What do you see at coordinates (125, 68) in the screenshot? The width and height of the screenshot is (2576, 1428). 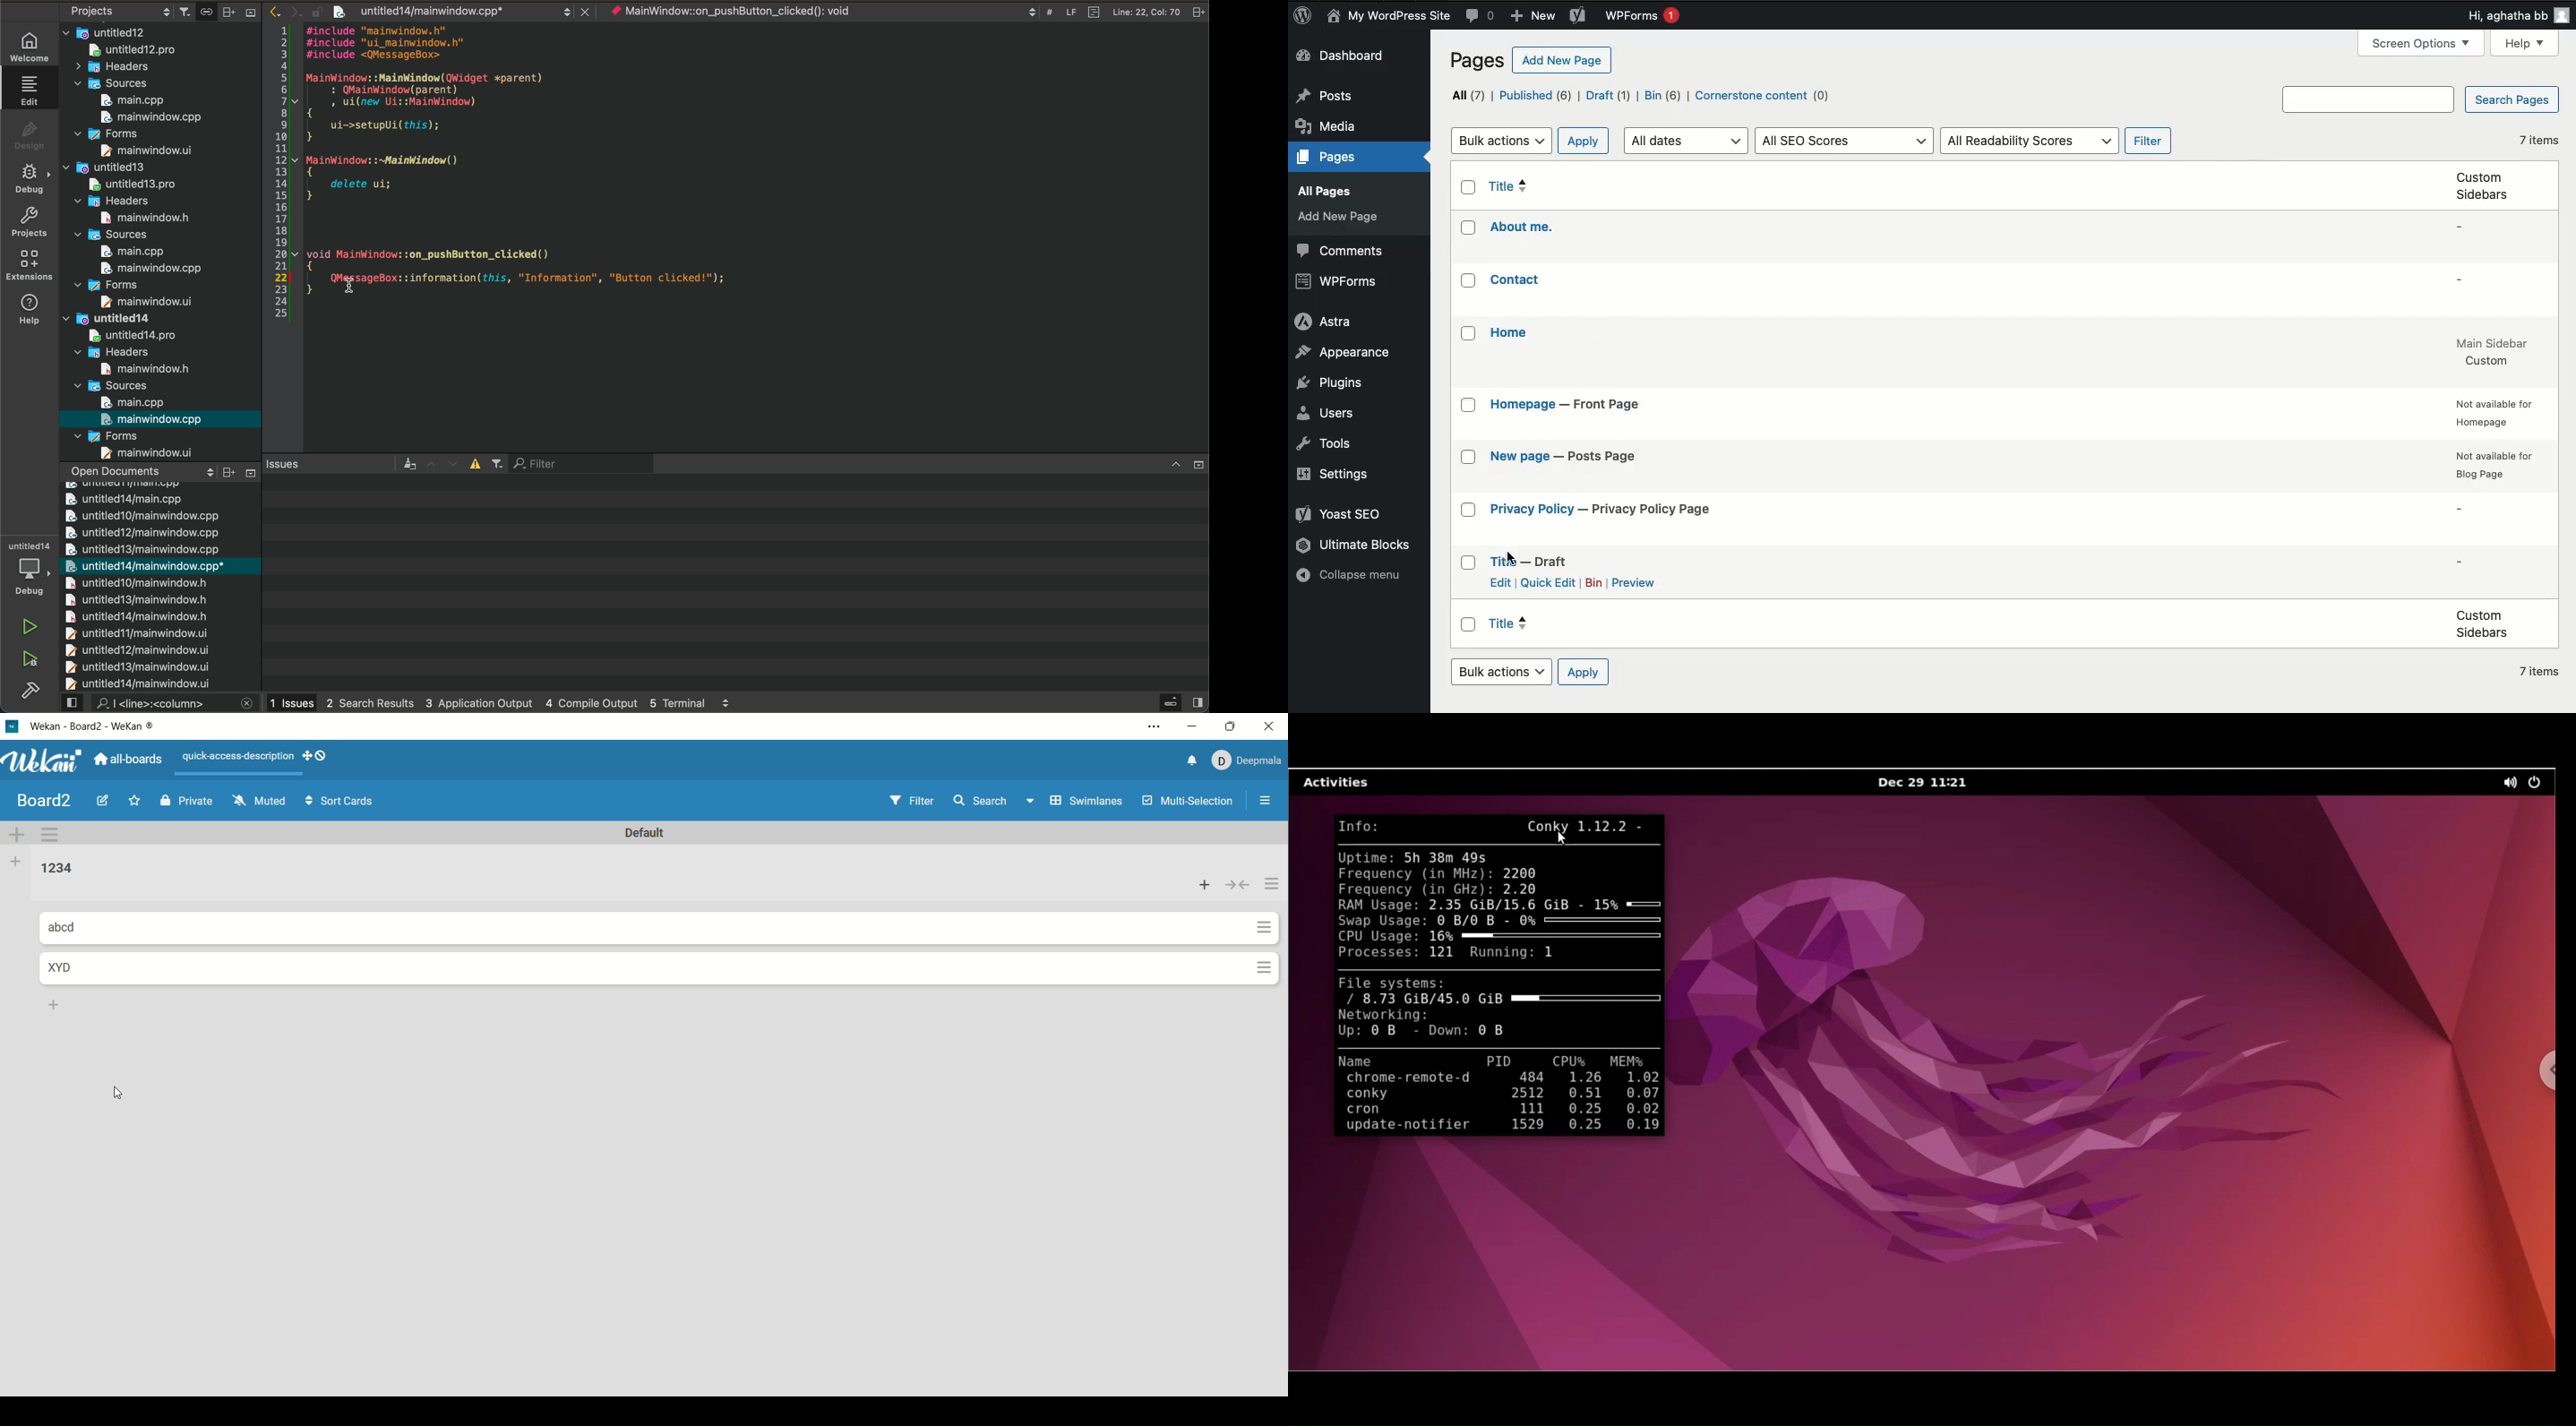 I see `headers` at bounding box center [125, 68].